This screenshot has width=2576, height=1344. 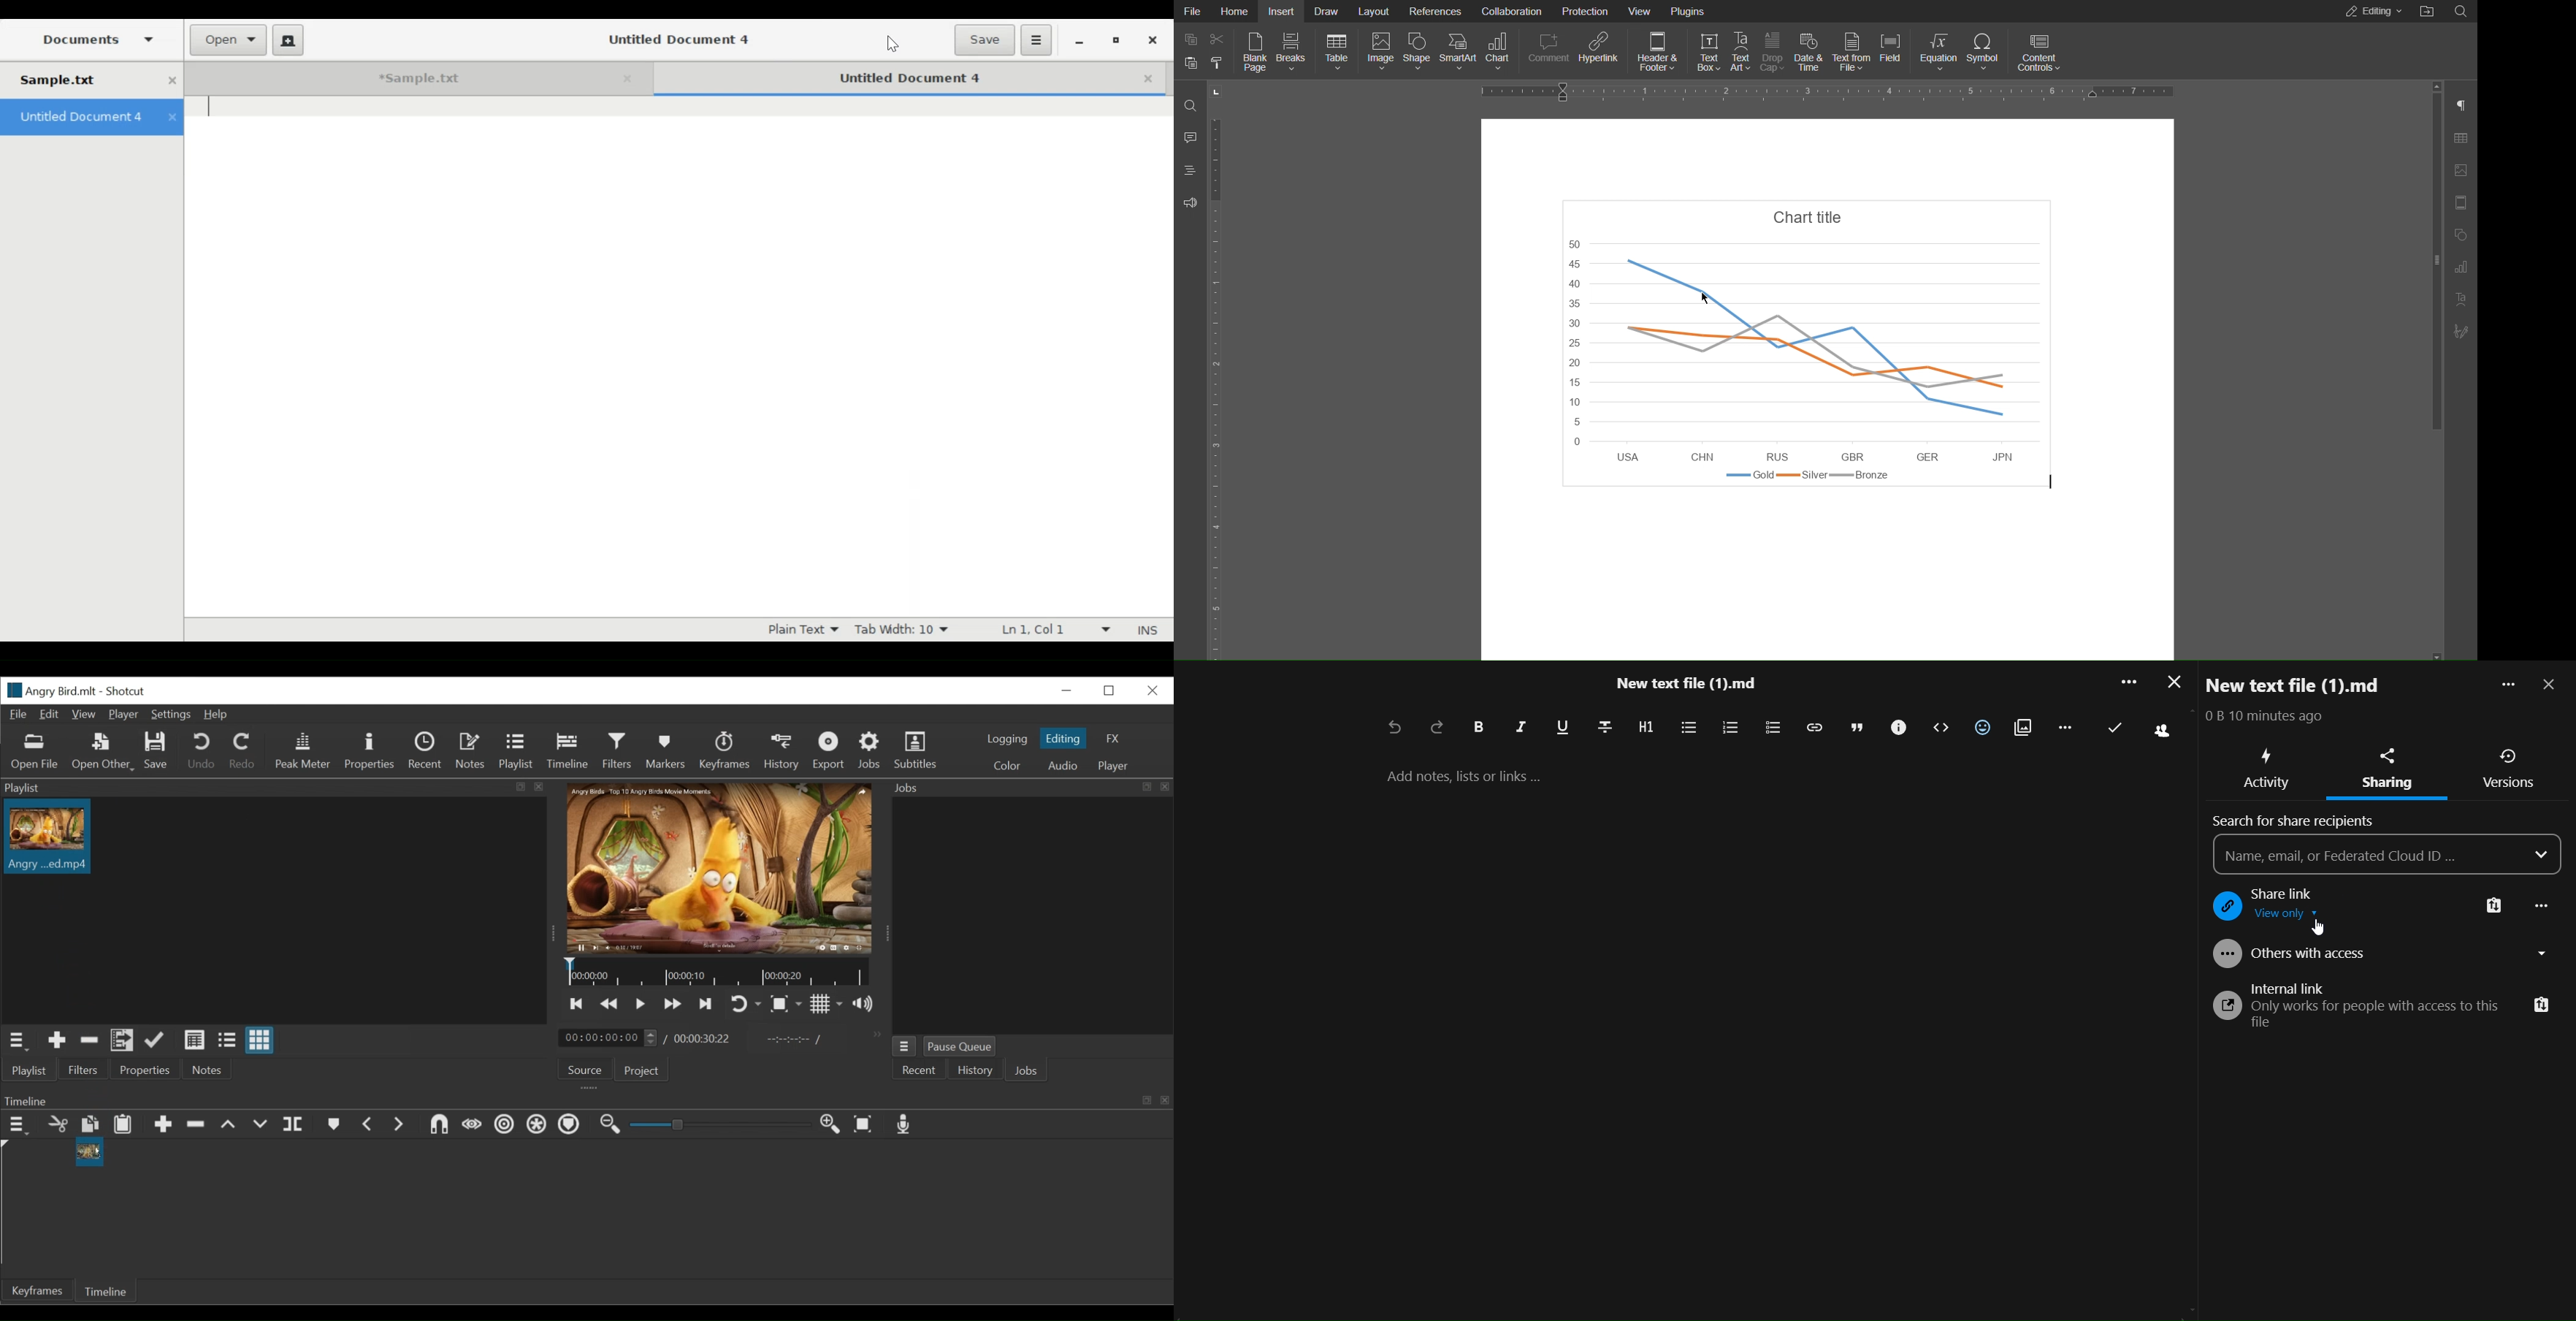 I want to click on Image, so click(x=1380, y=54).